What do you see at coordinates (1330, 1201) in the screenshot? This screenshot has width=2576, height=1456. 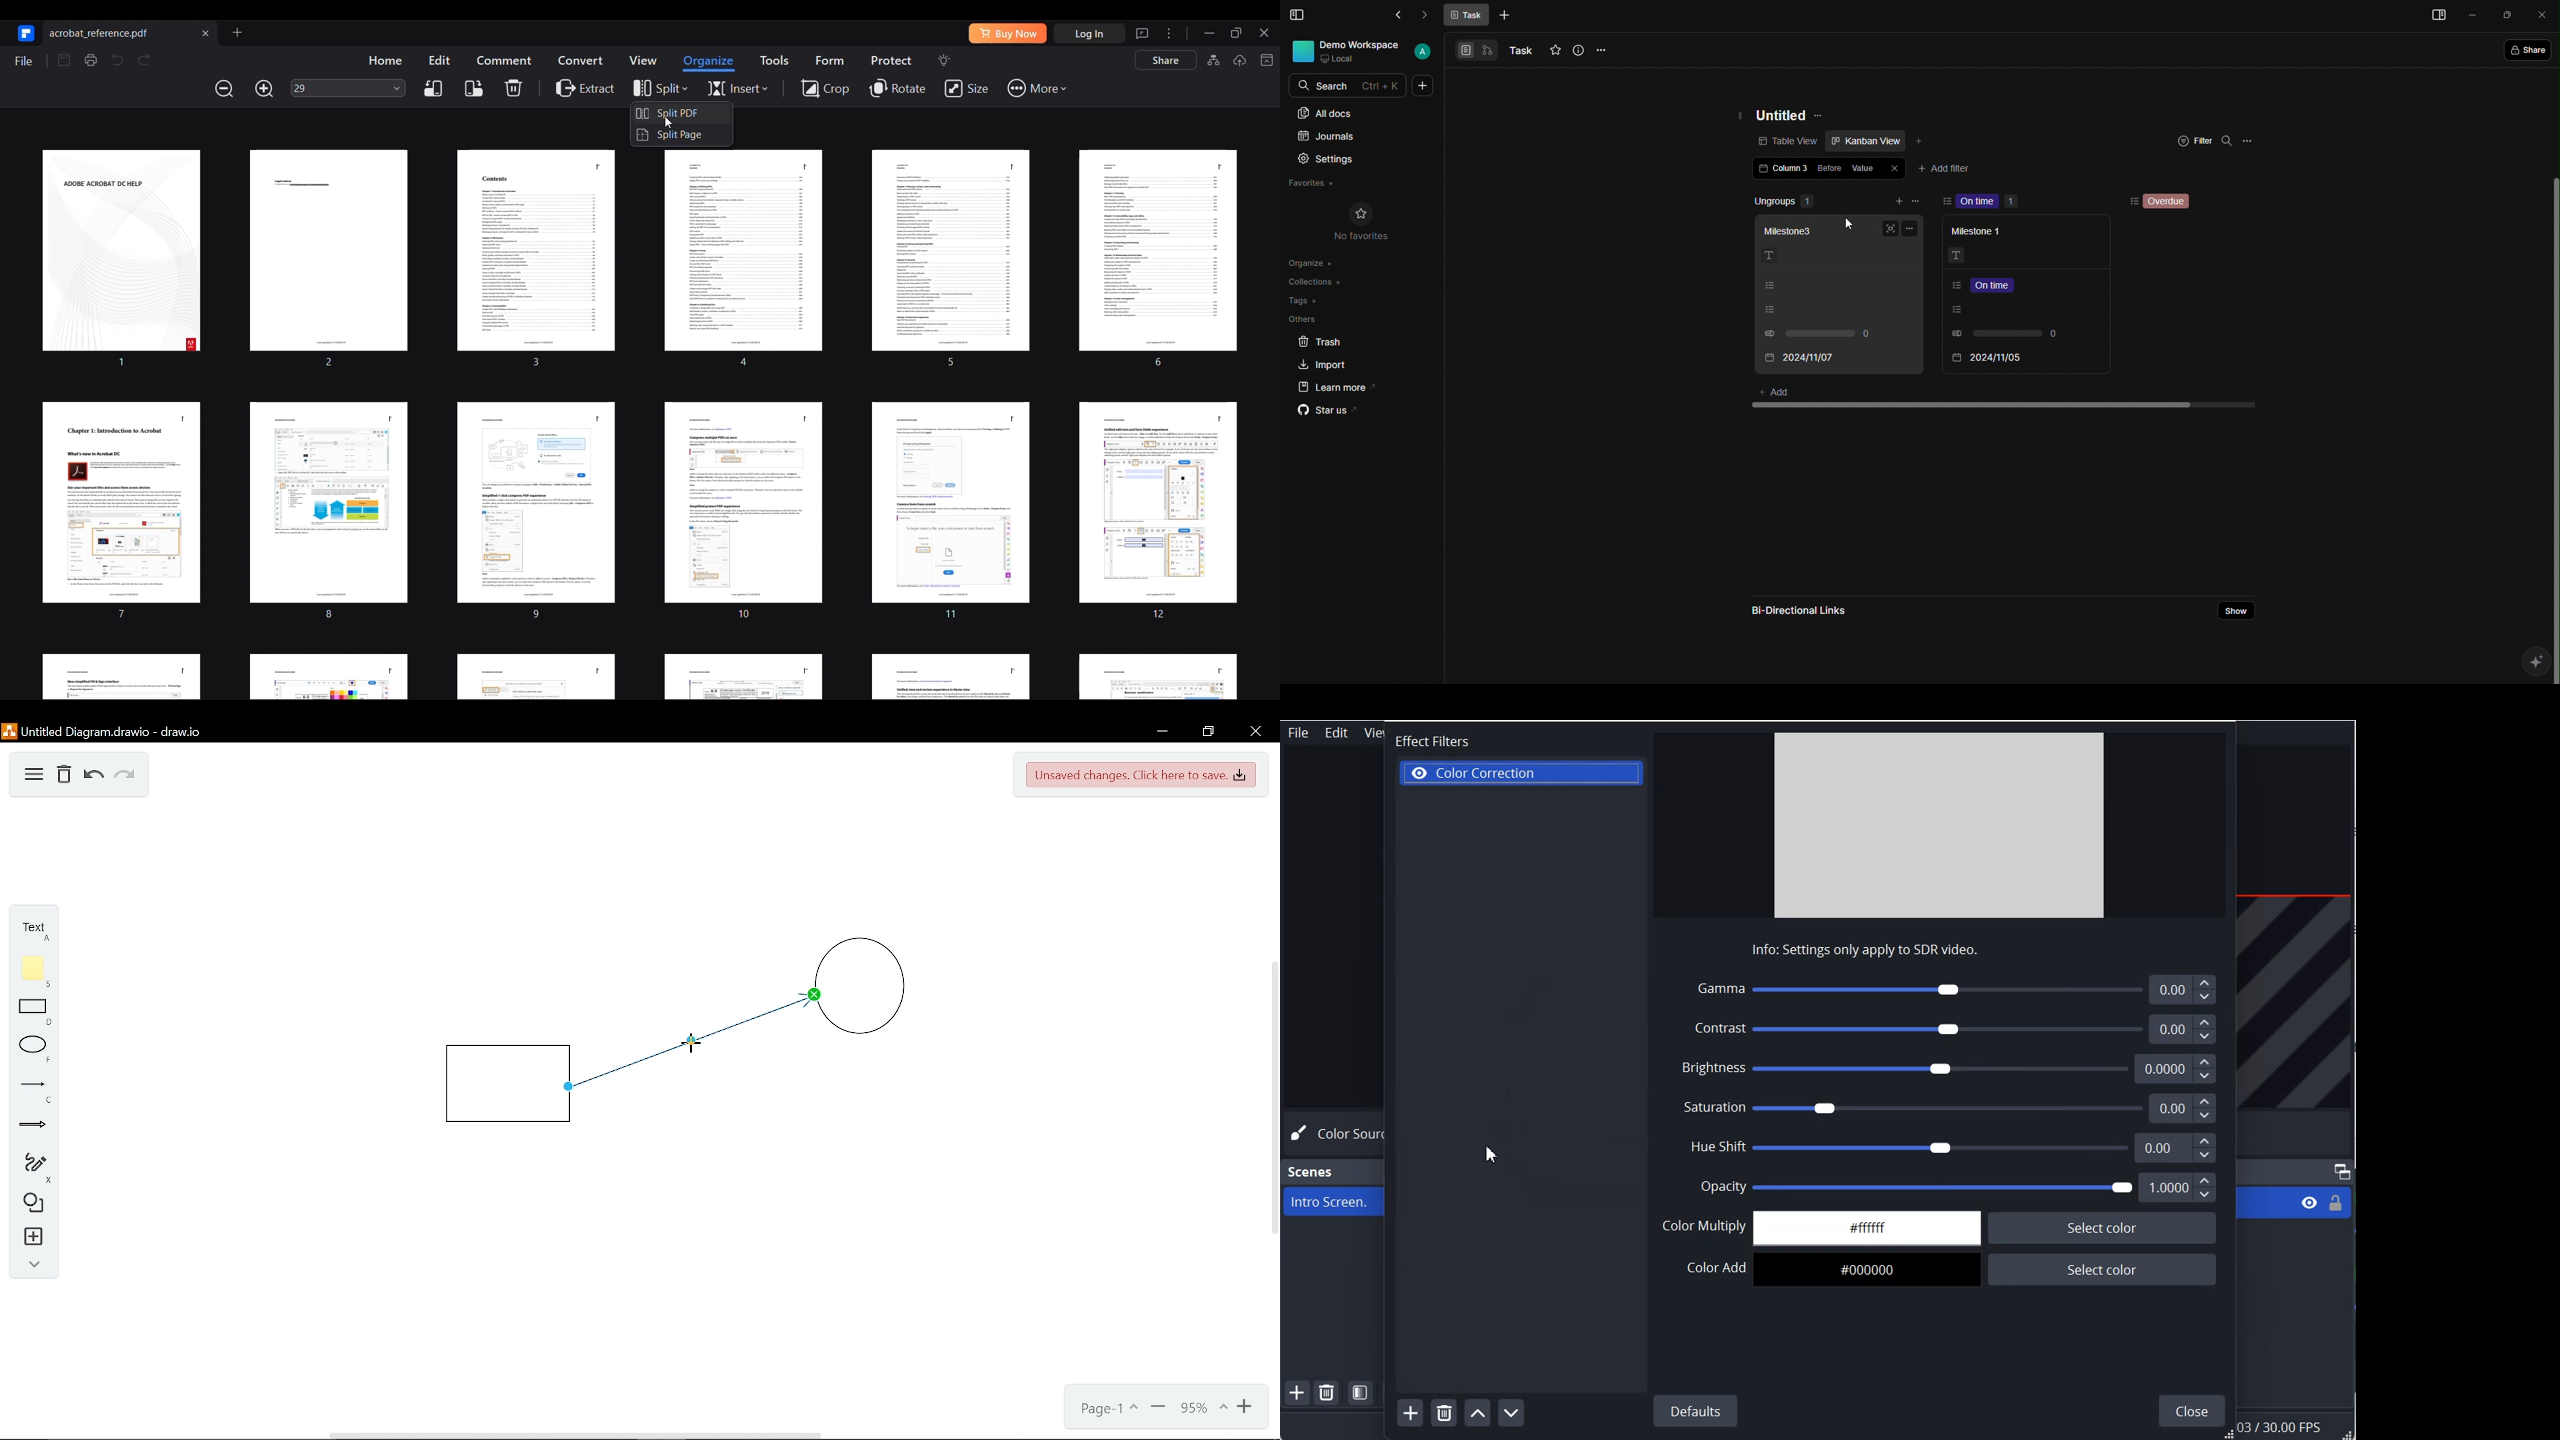 I see `Intro Screen ` at bounding box center [1330, 1201].